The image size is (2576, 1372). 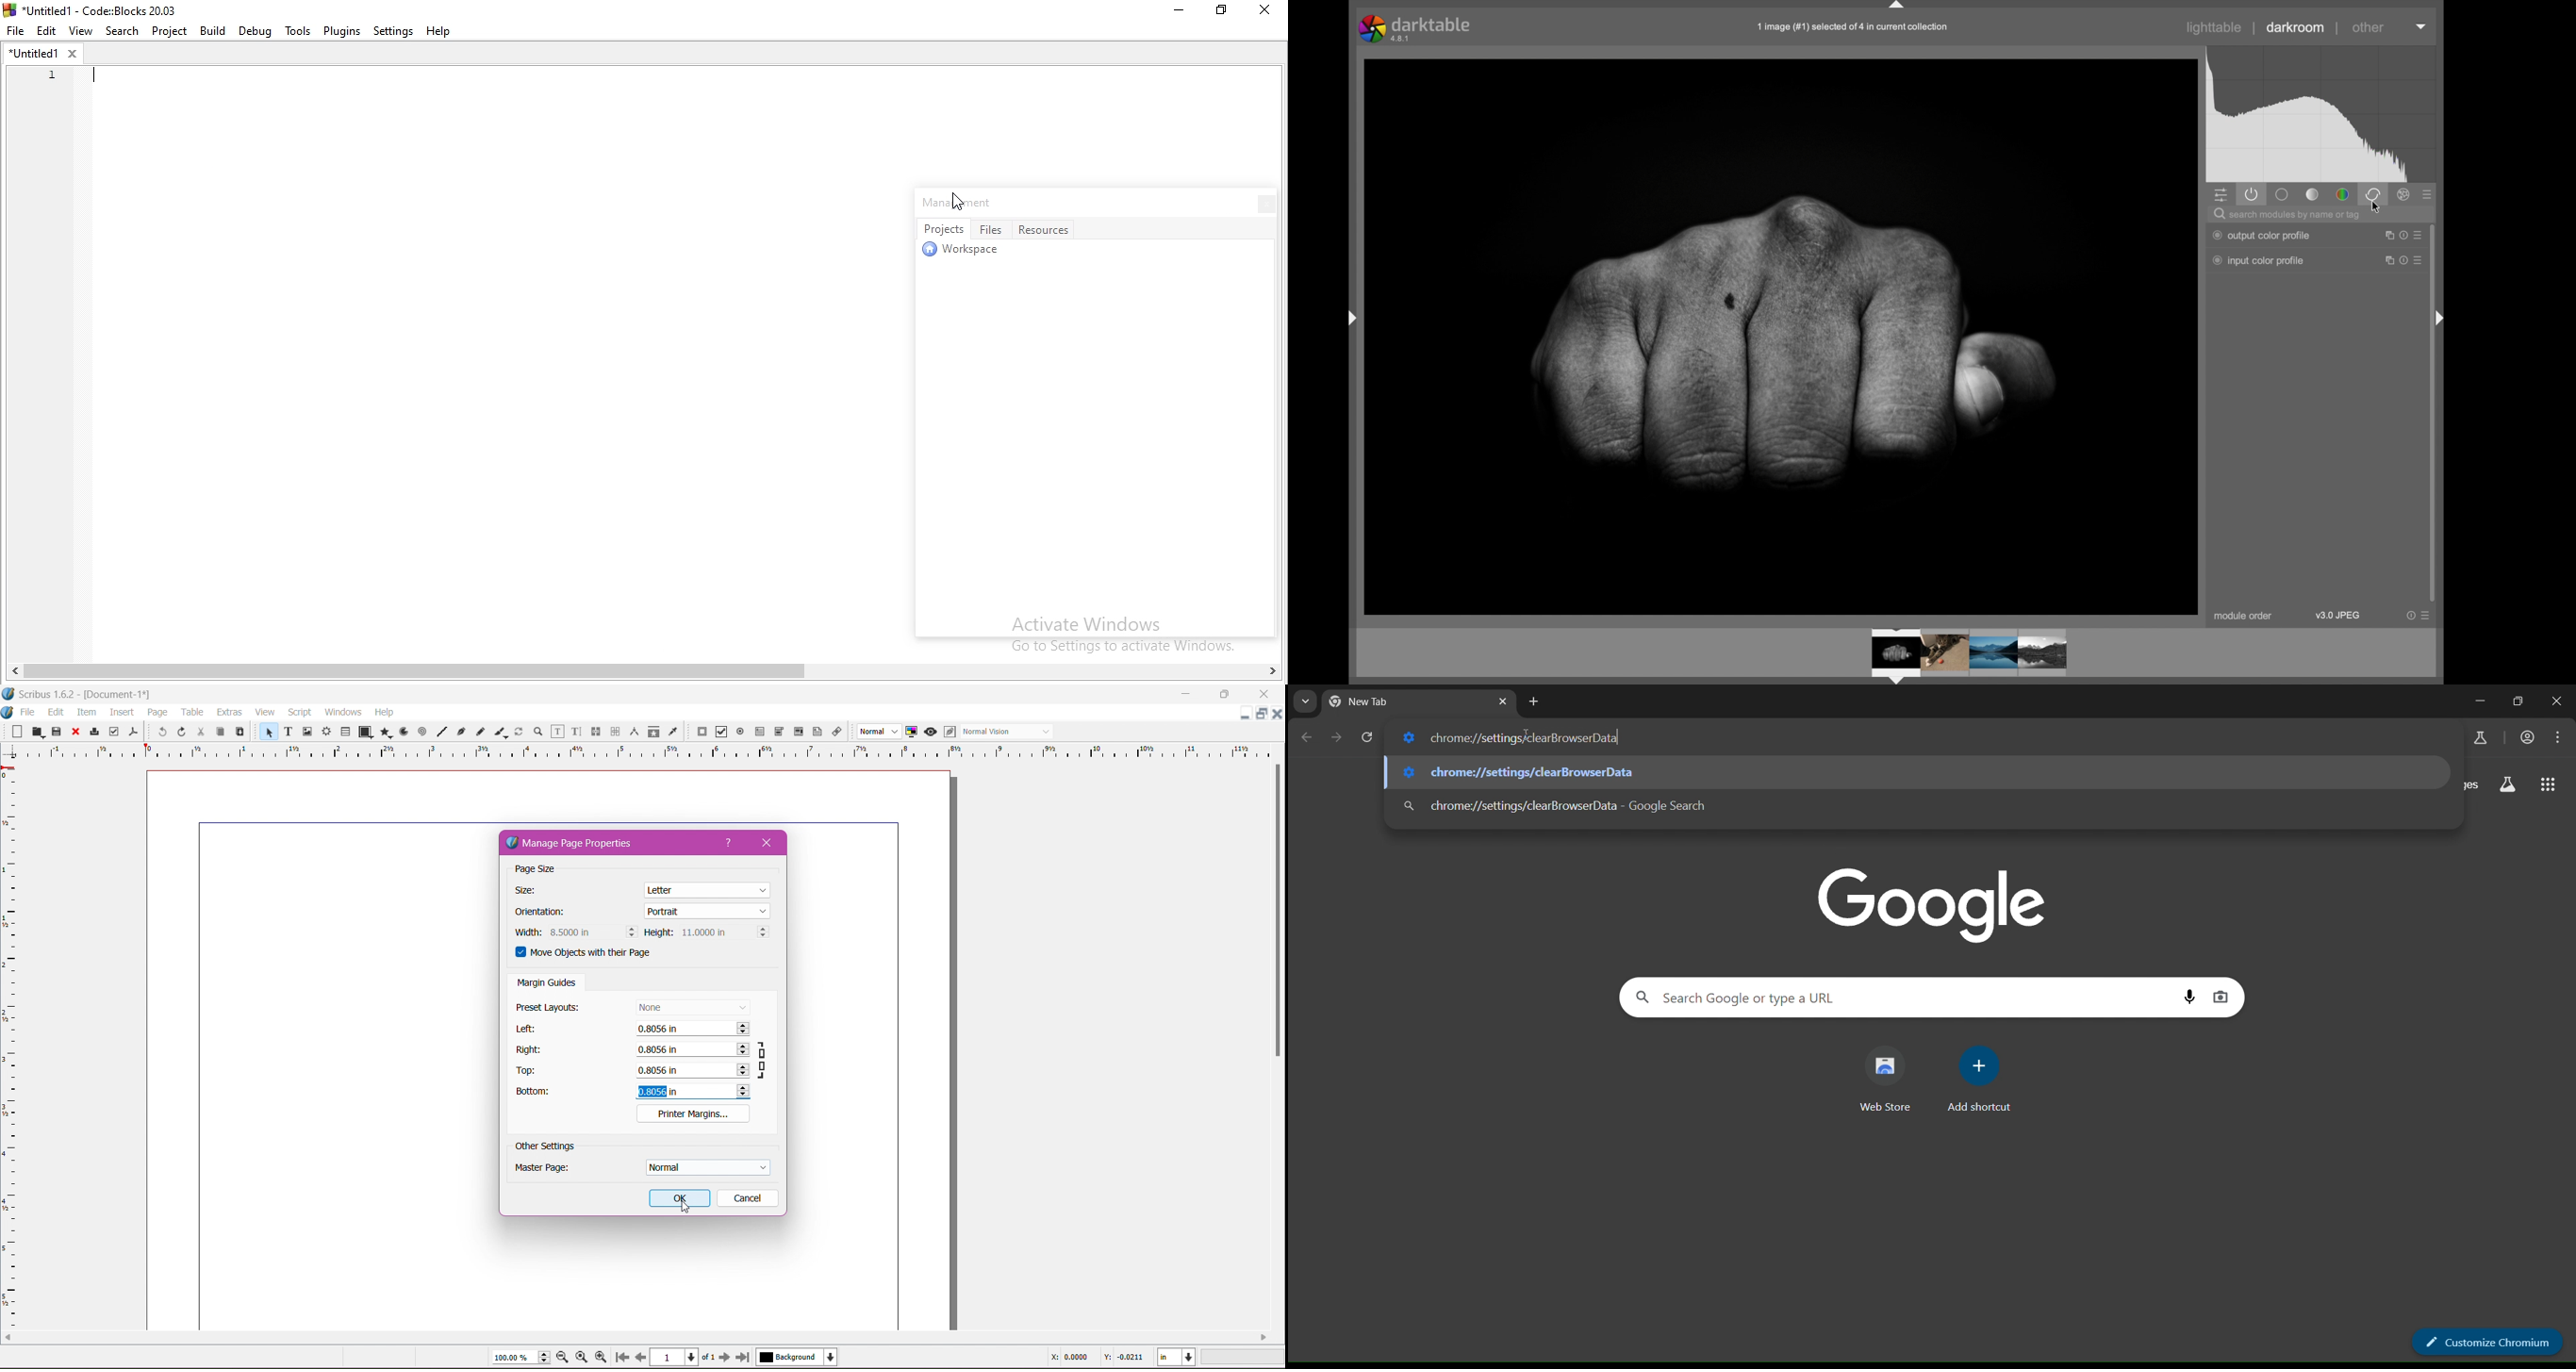 What do you see at coordinates (547, 984) in the screenshot?
I see `Margin Guides` at bounding box center [547, 984].